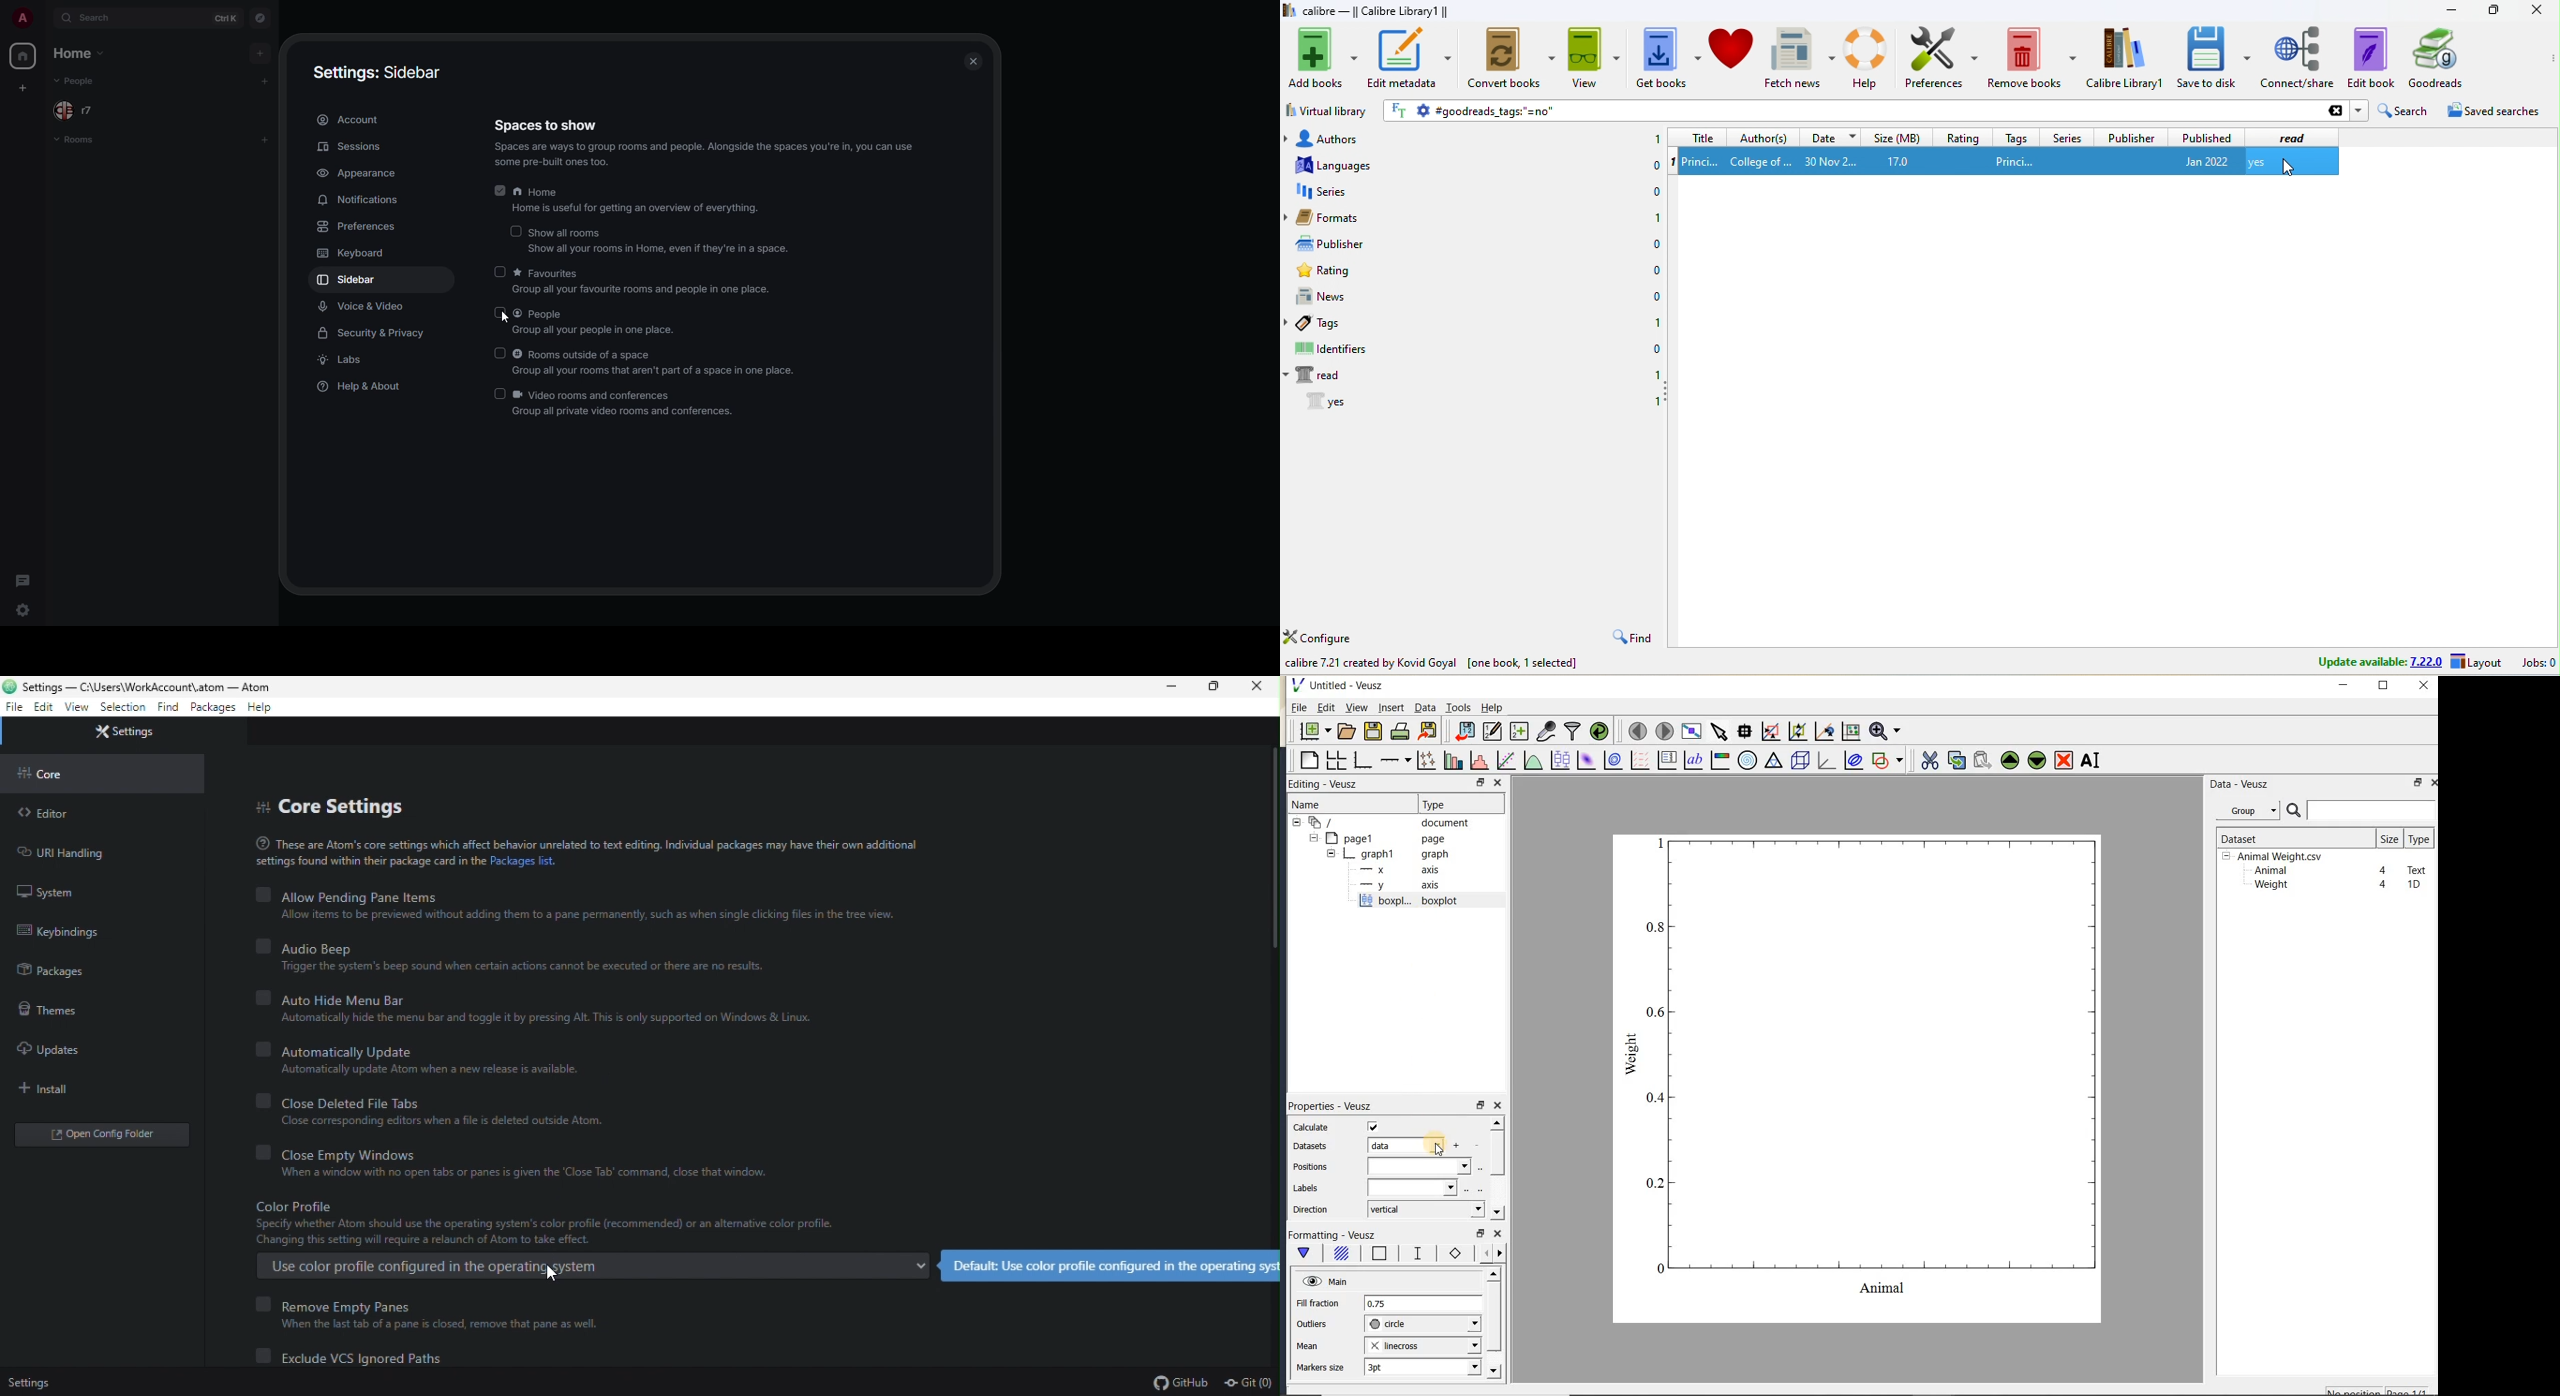 This screenshot has height=1400, width=2576. Describe the element at coordinates (1498, 1235) in the screenshot. I see `close` at that location.